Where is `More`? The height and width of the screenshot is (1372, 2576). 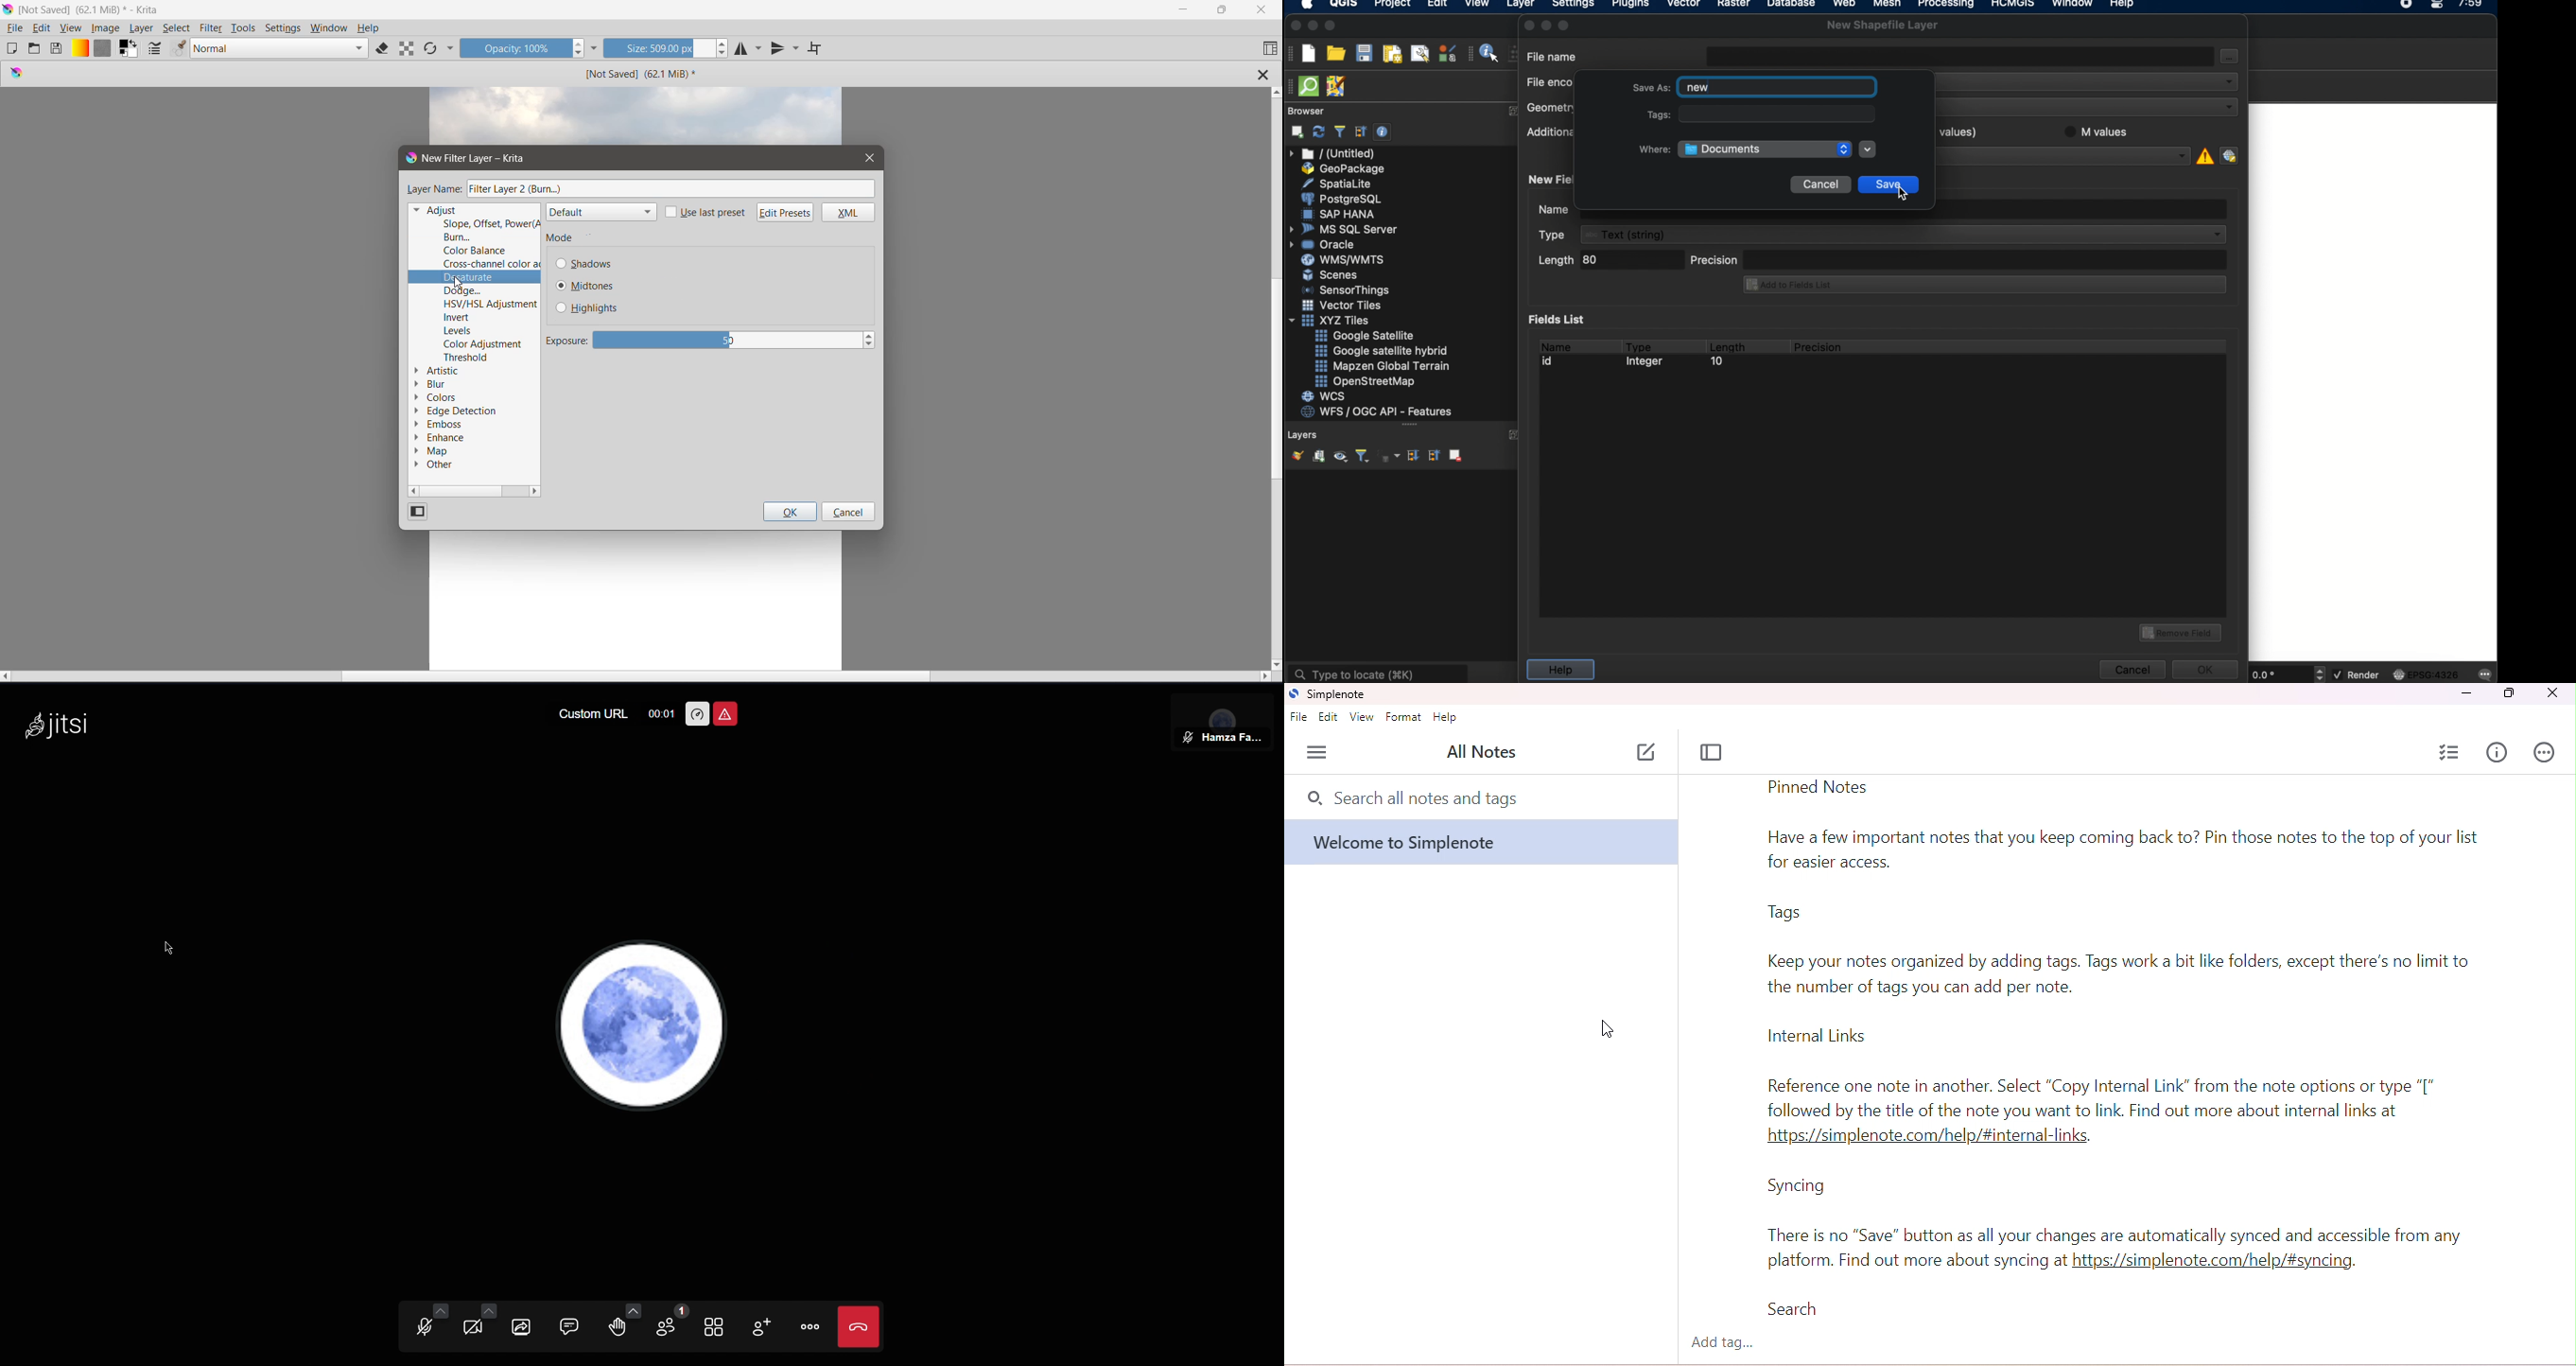
More is located at coordinates (813, 1328).